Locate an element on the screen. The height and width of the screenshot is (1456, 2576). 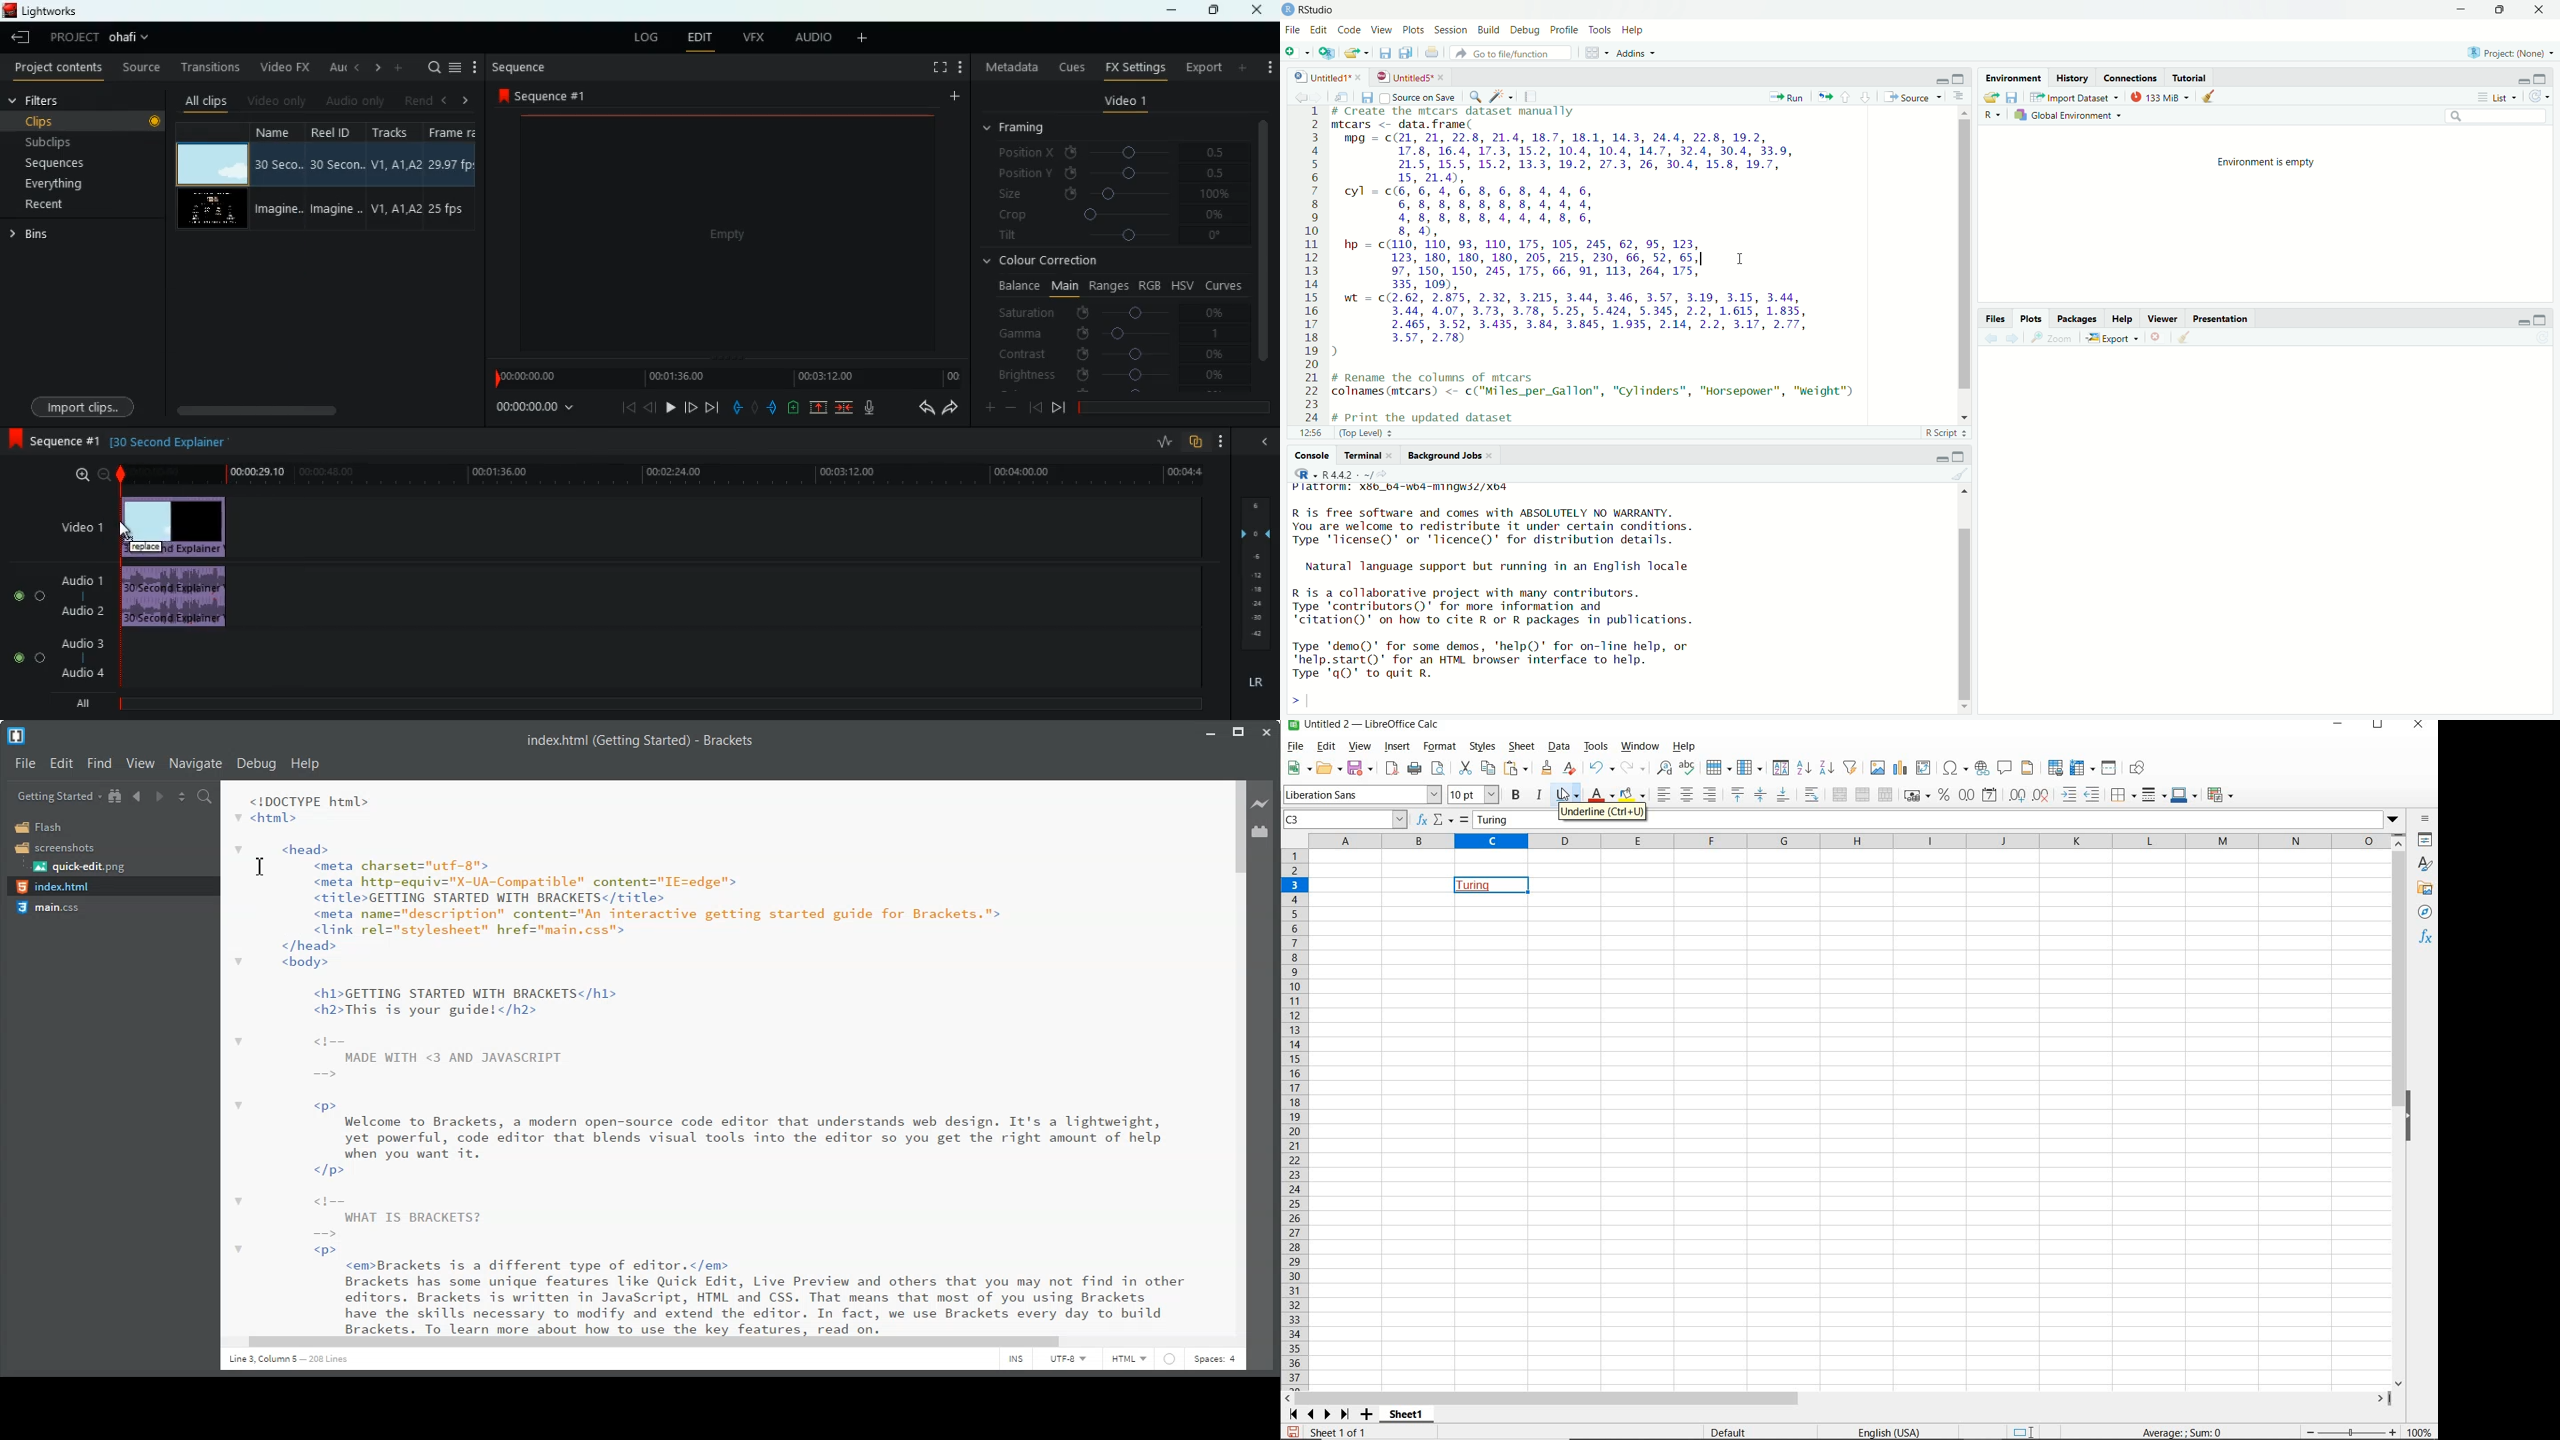
grid is located at coordinates (1597, 53).